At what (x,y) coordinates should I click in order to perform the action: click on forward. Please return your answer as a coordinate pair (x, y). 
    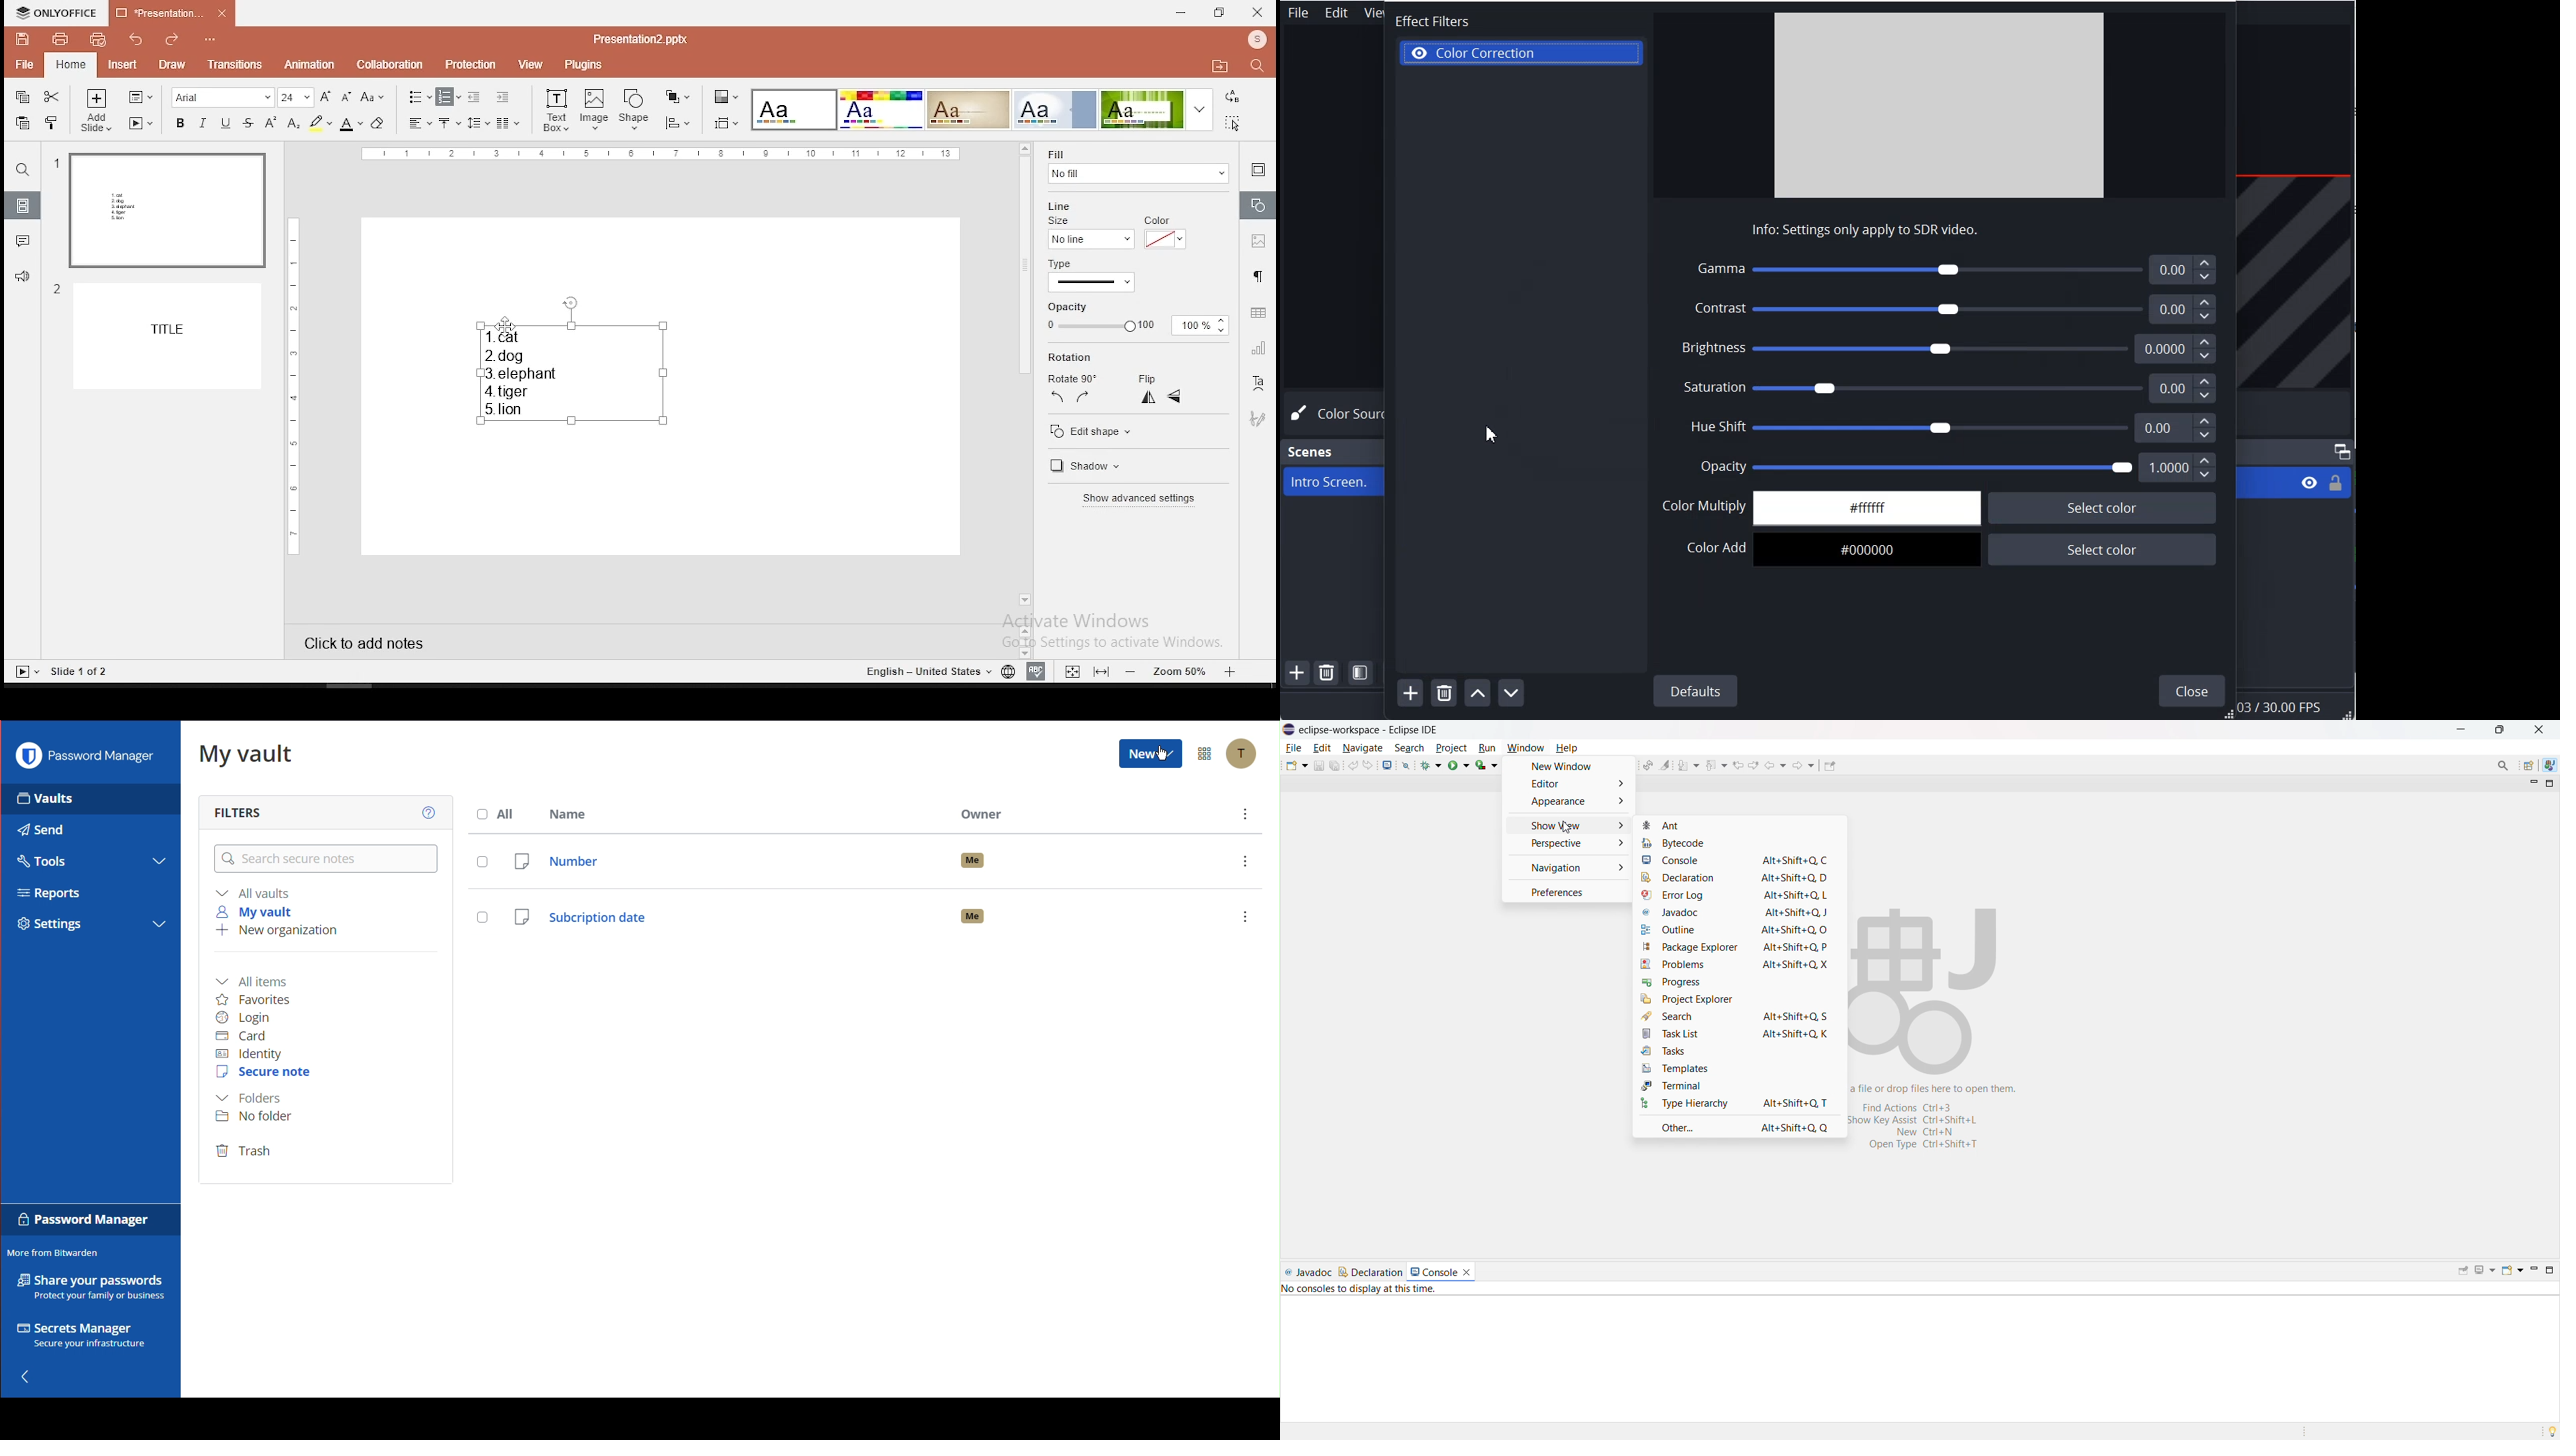
    Looking at the image, I should click on (1803, 765).